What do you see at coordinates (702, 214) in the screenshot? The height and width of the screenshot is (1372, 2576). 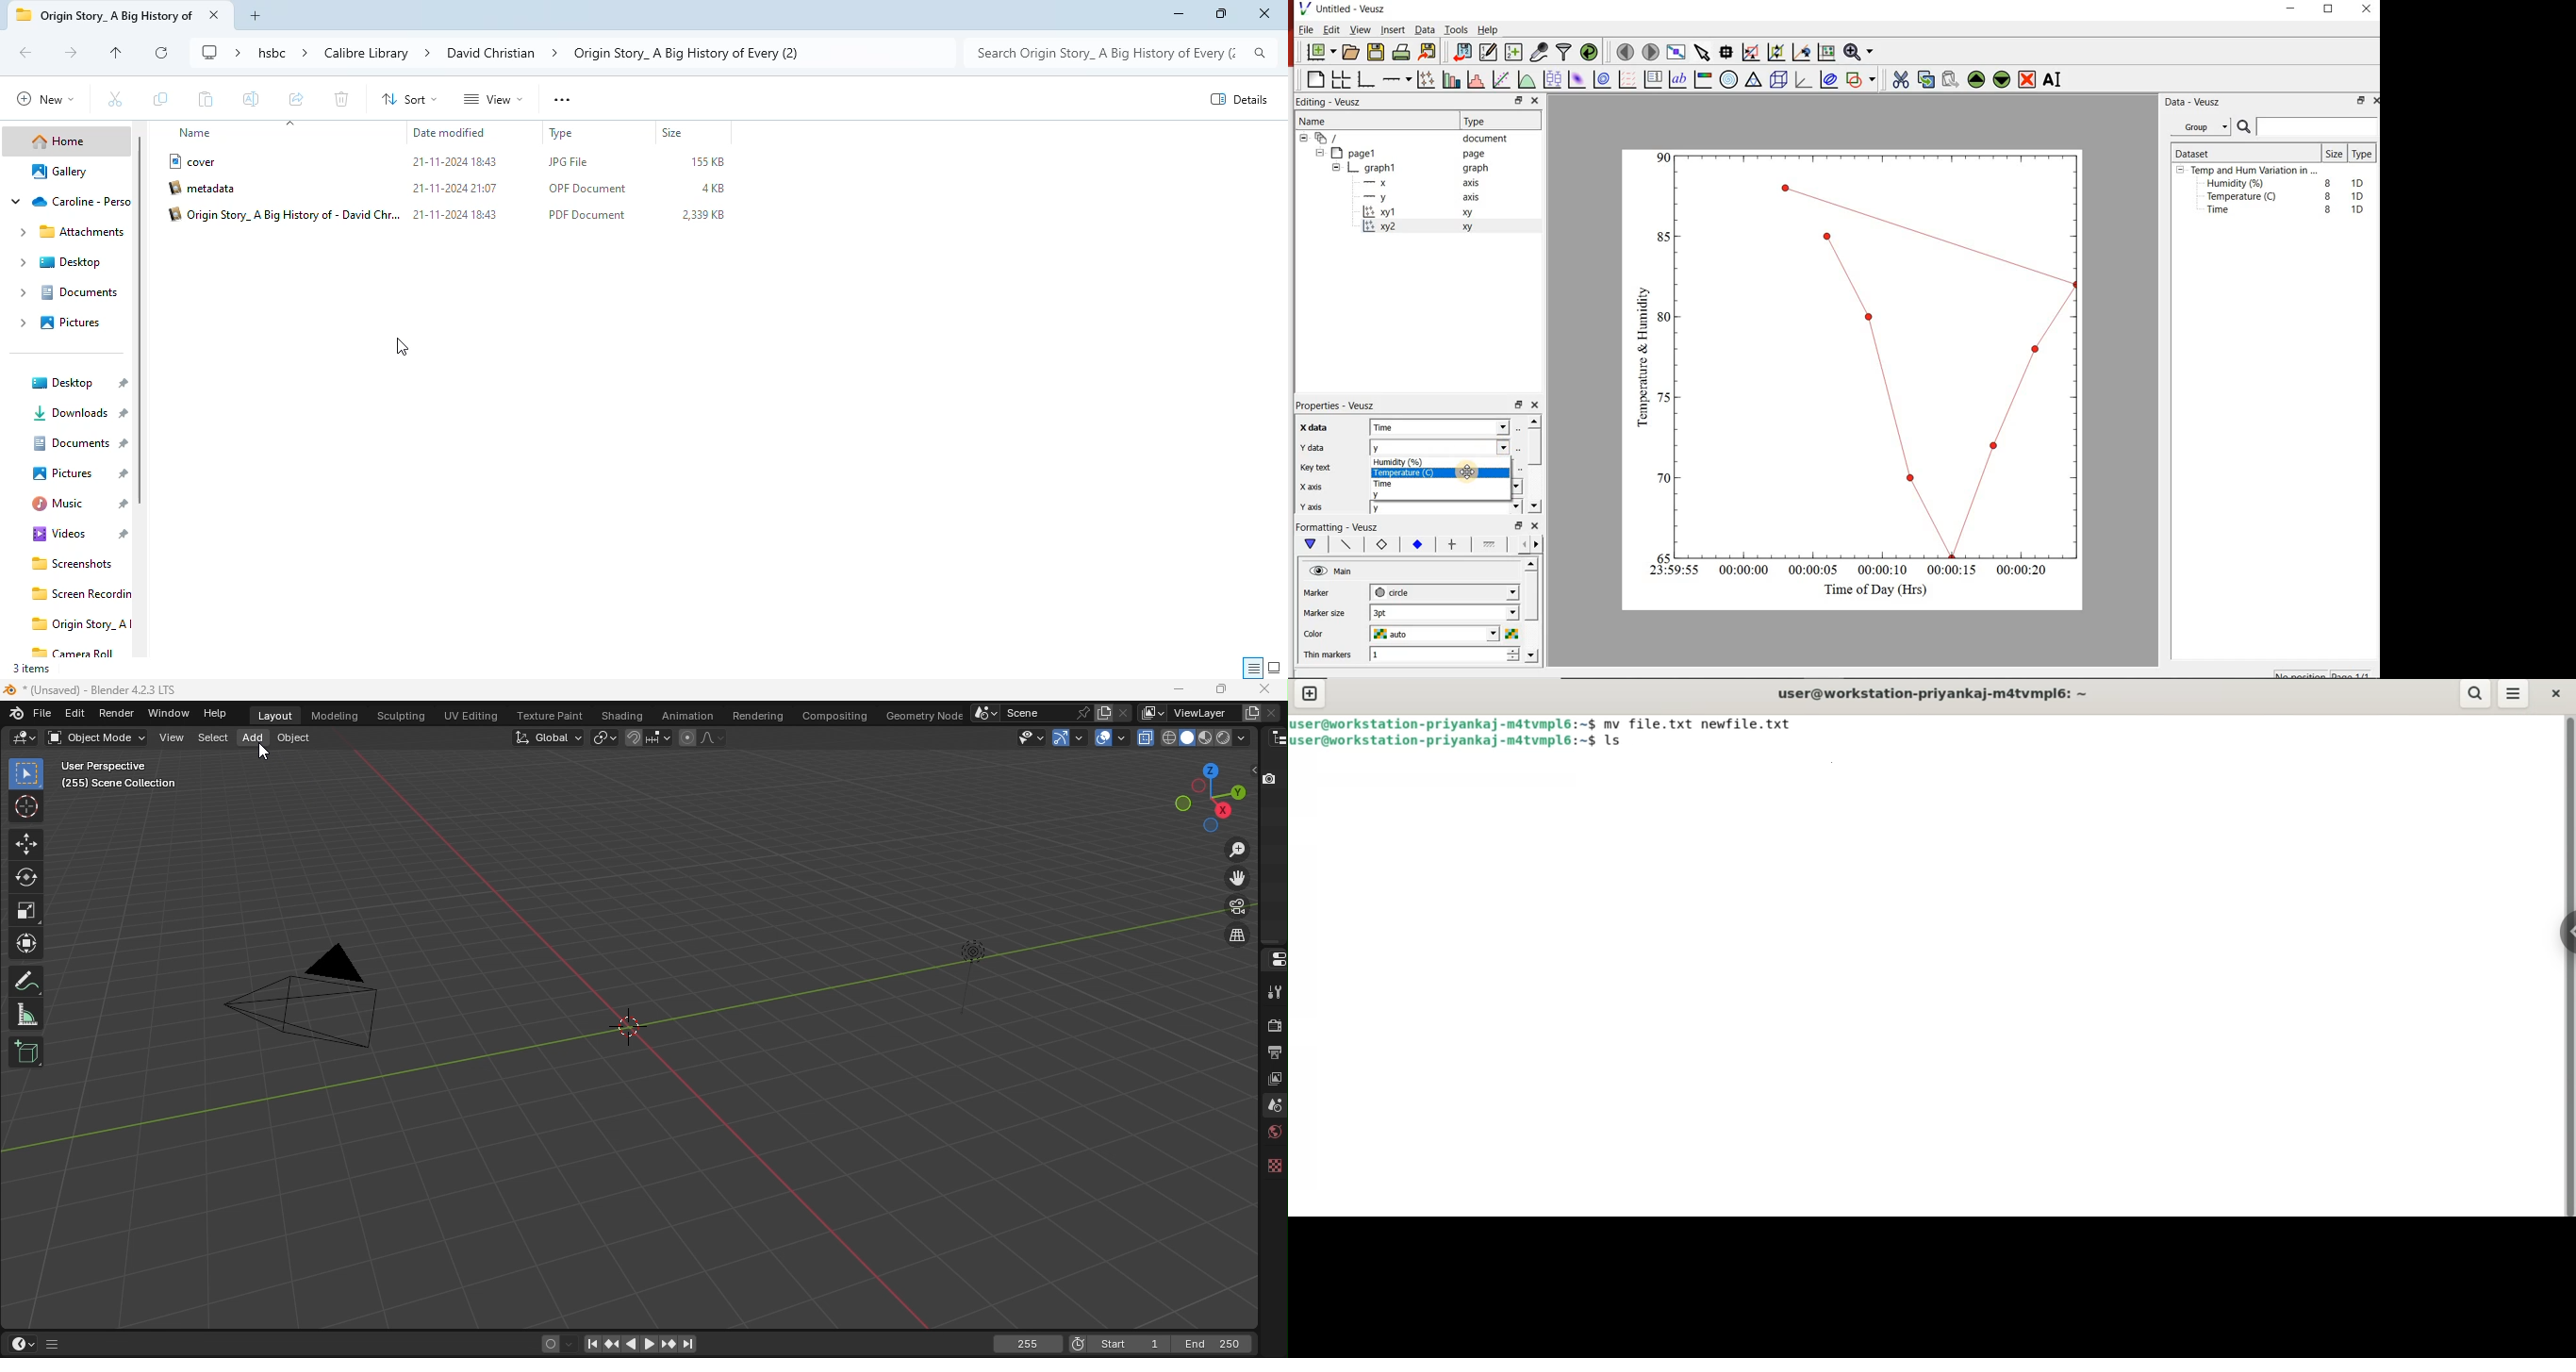 I see `size` at bounding box center [702, 214].